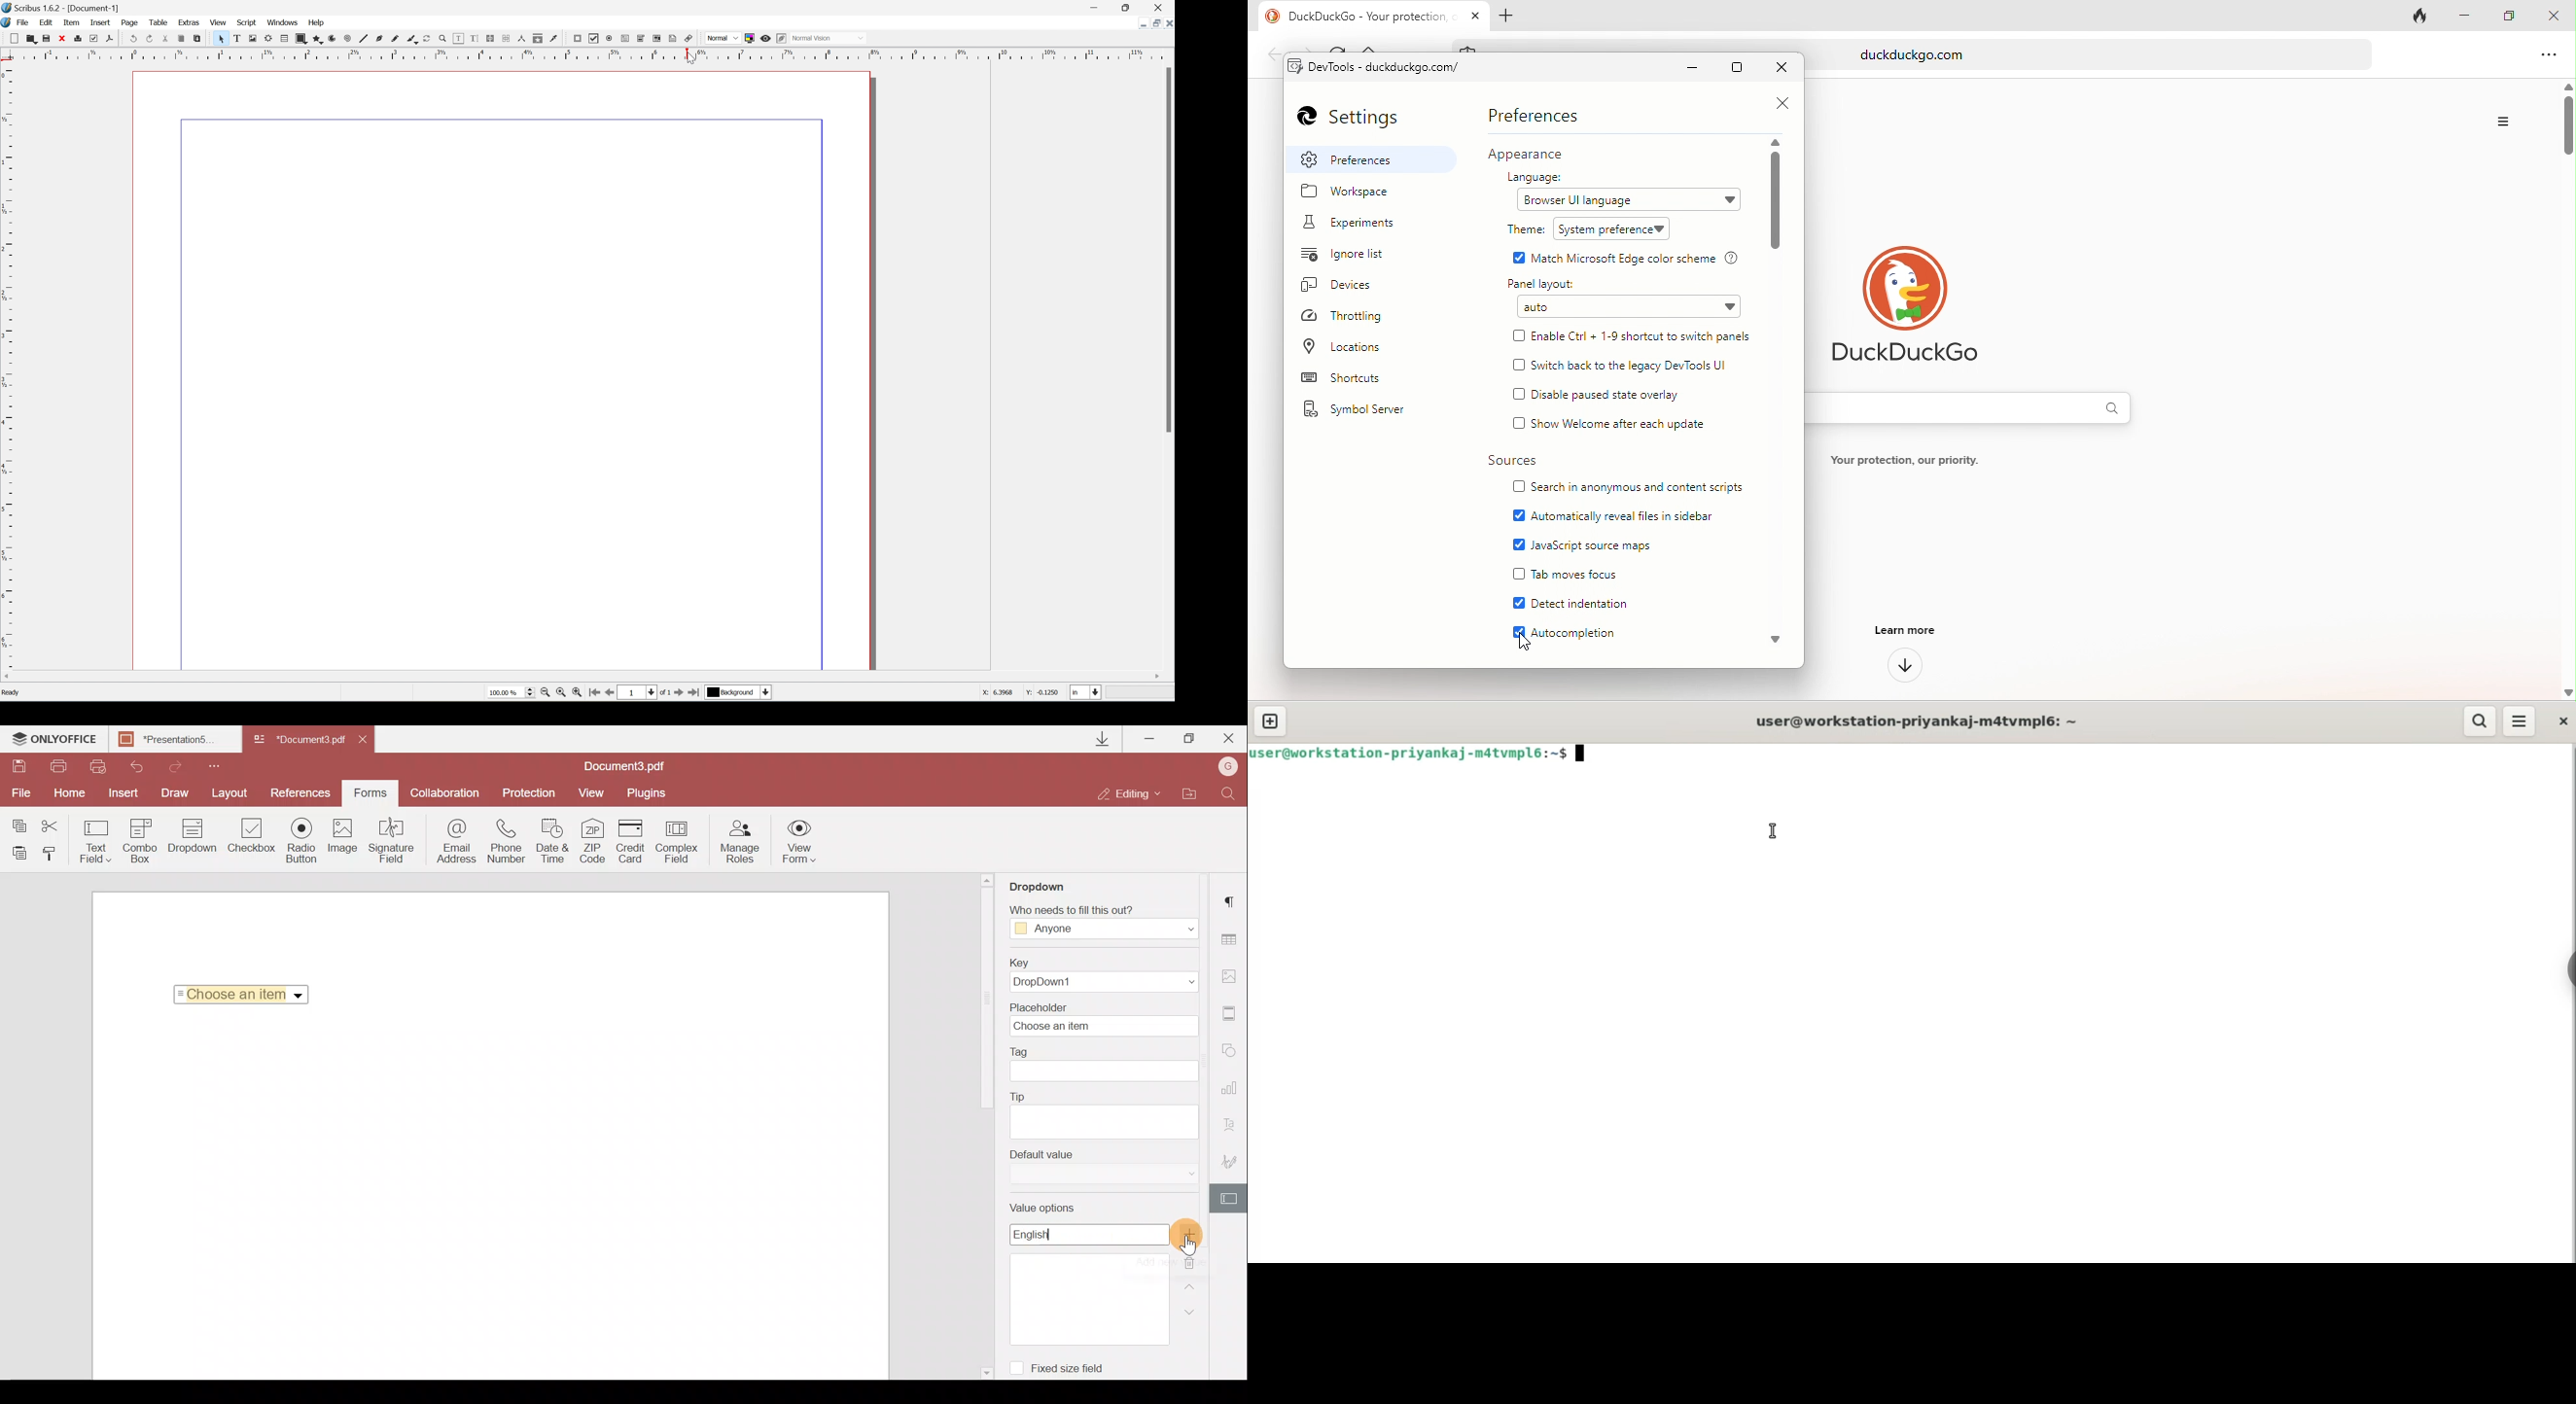 Image resolution: width=2576 pixels, height=1428 pixels. I want to click on X: 6.3968  Y:-0.1250, so click(1017, 692).